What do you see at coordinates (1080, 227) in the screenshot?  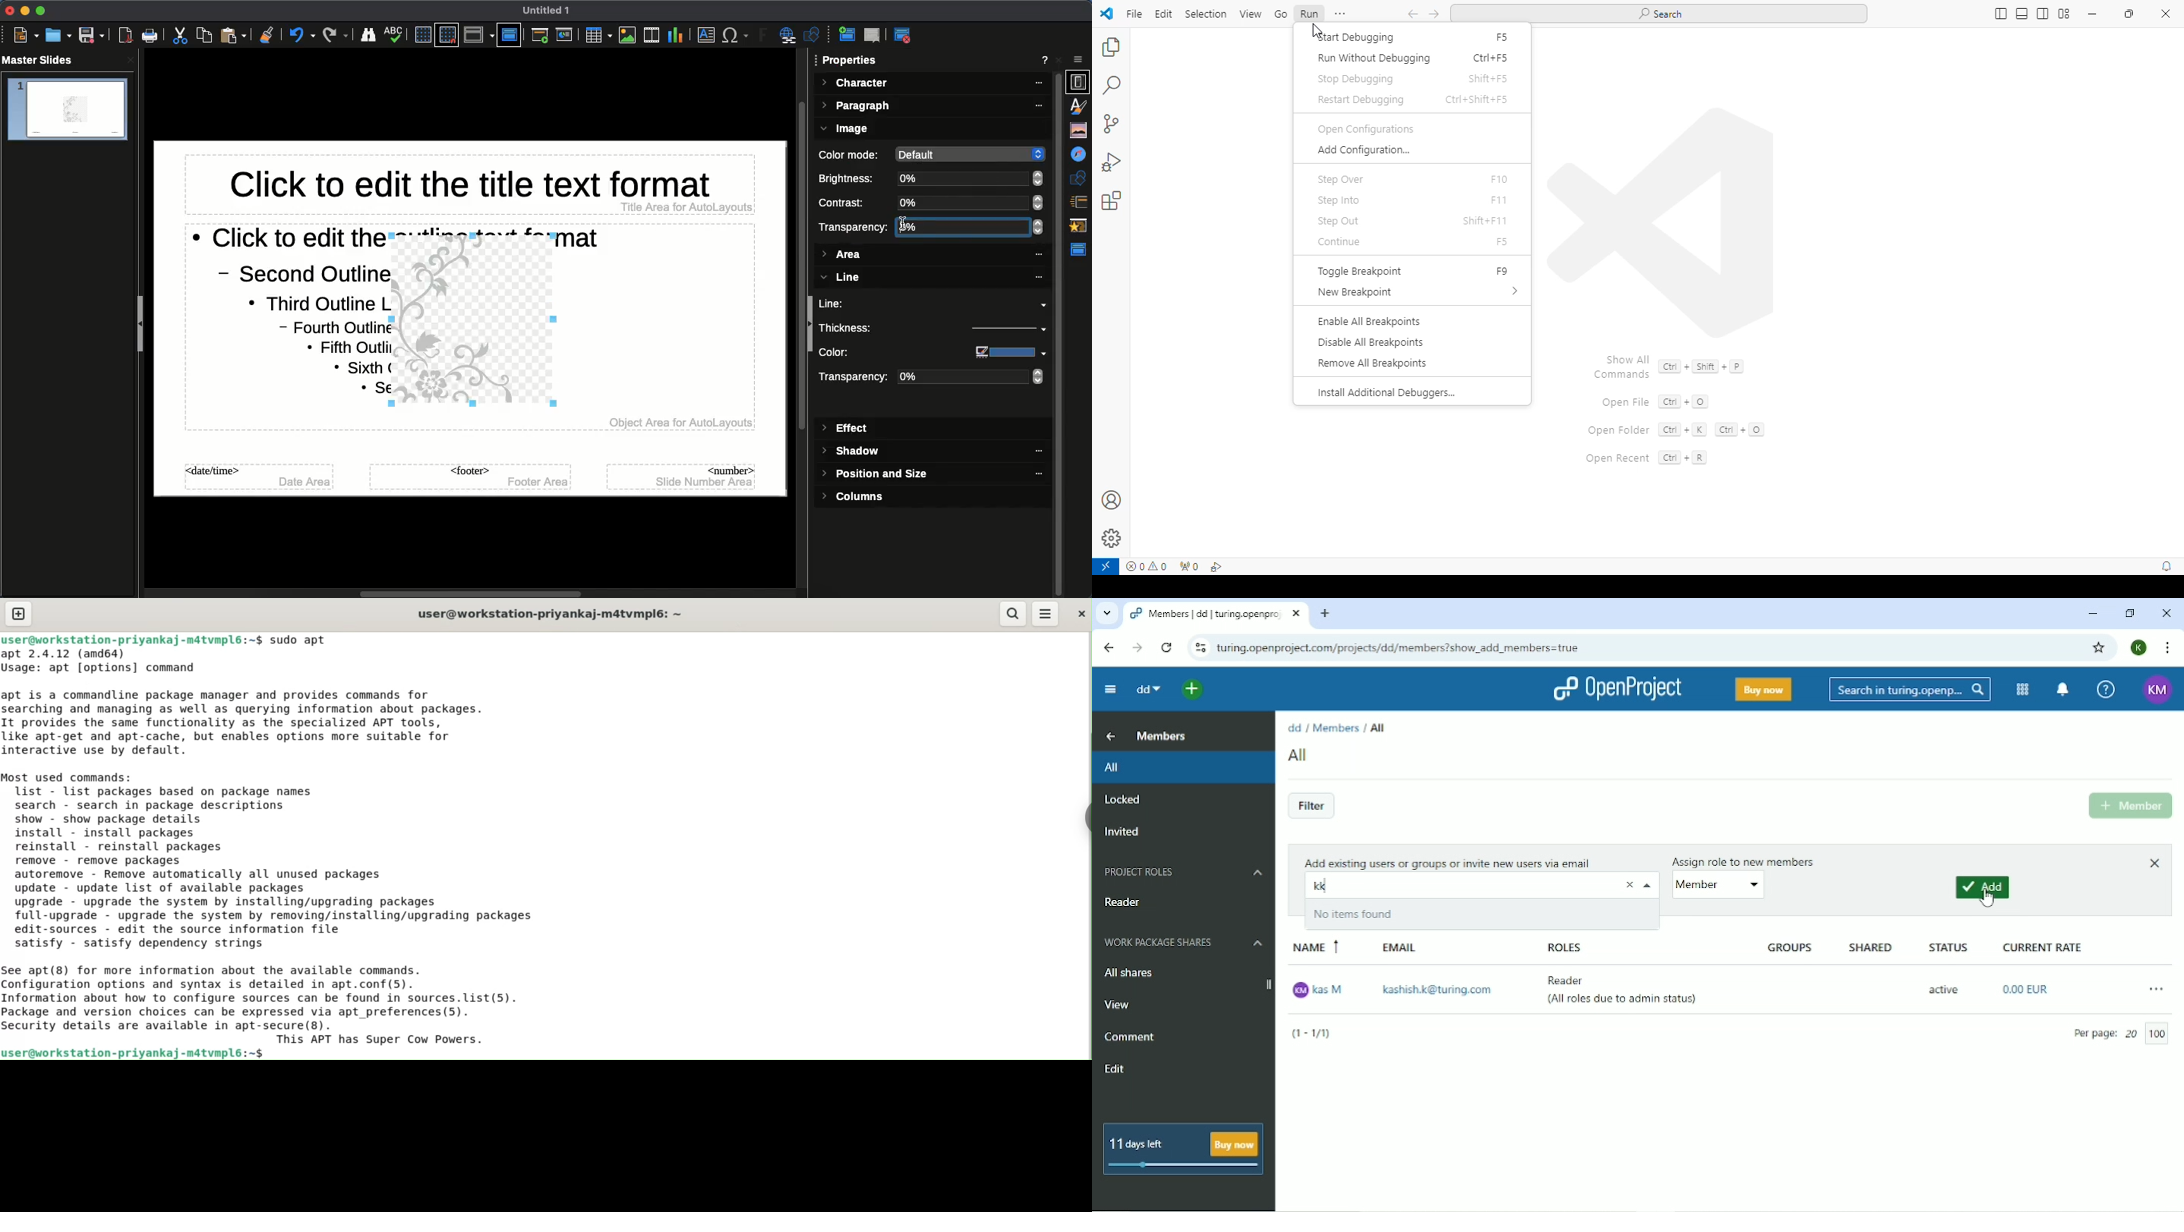 I see `Animation` at bounding box center [1080, 227].